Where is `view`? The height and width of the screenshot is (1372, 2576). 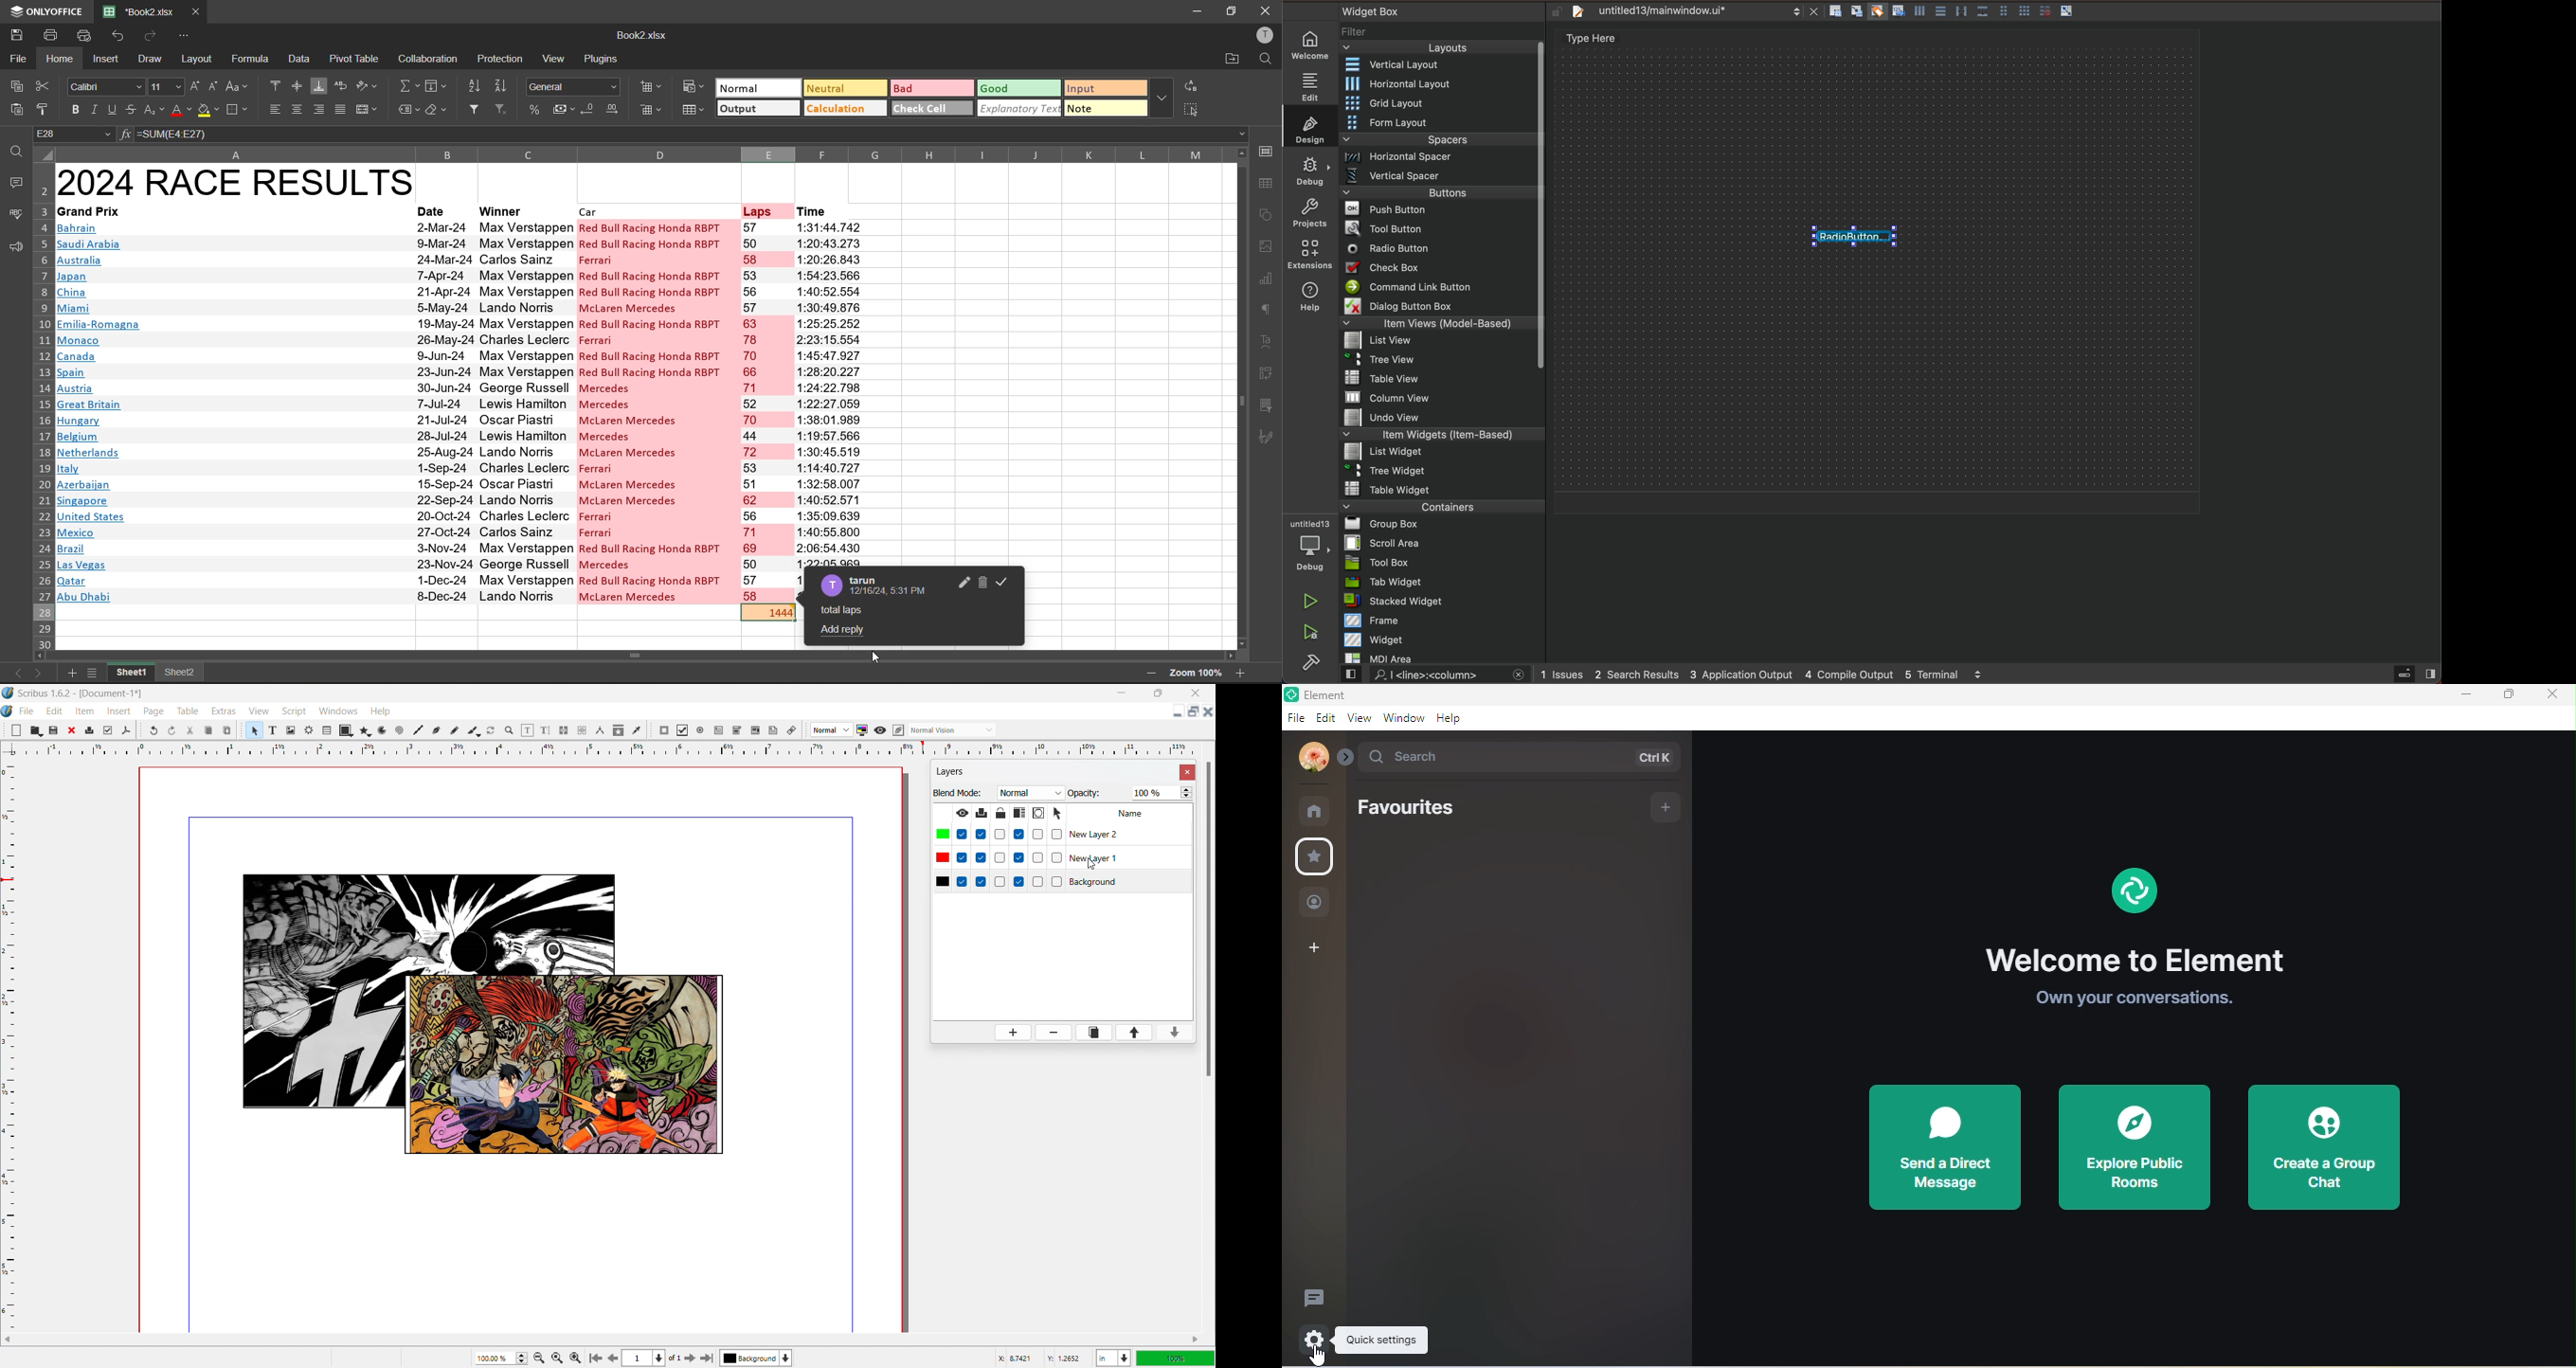 view is located at coordinates (1358, 720).